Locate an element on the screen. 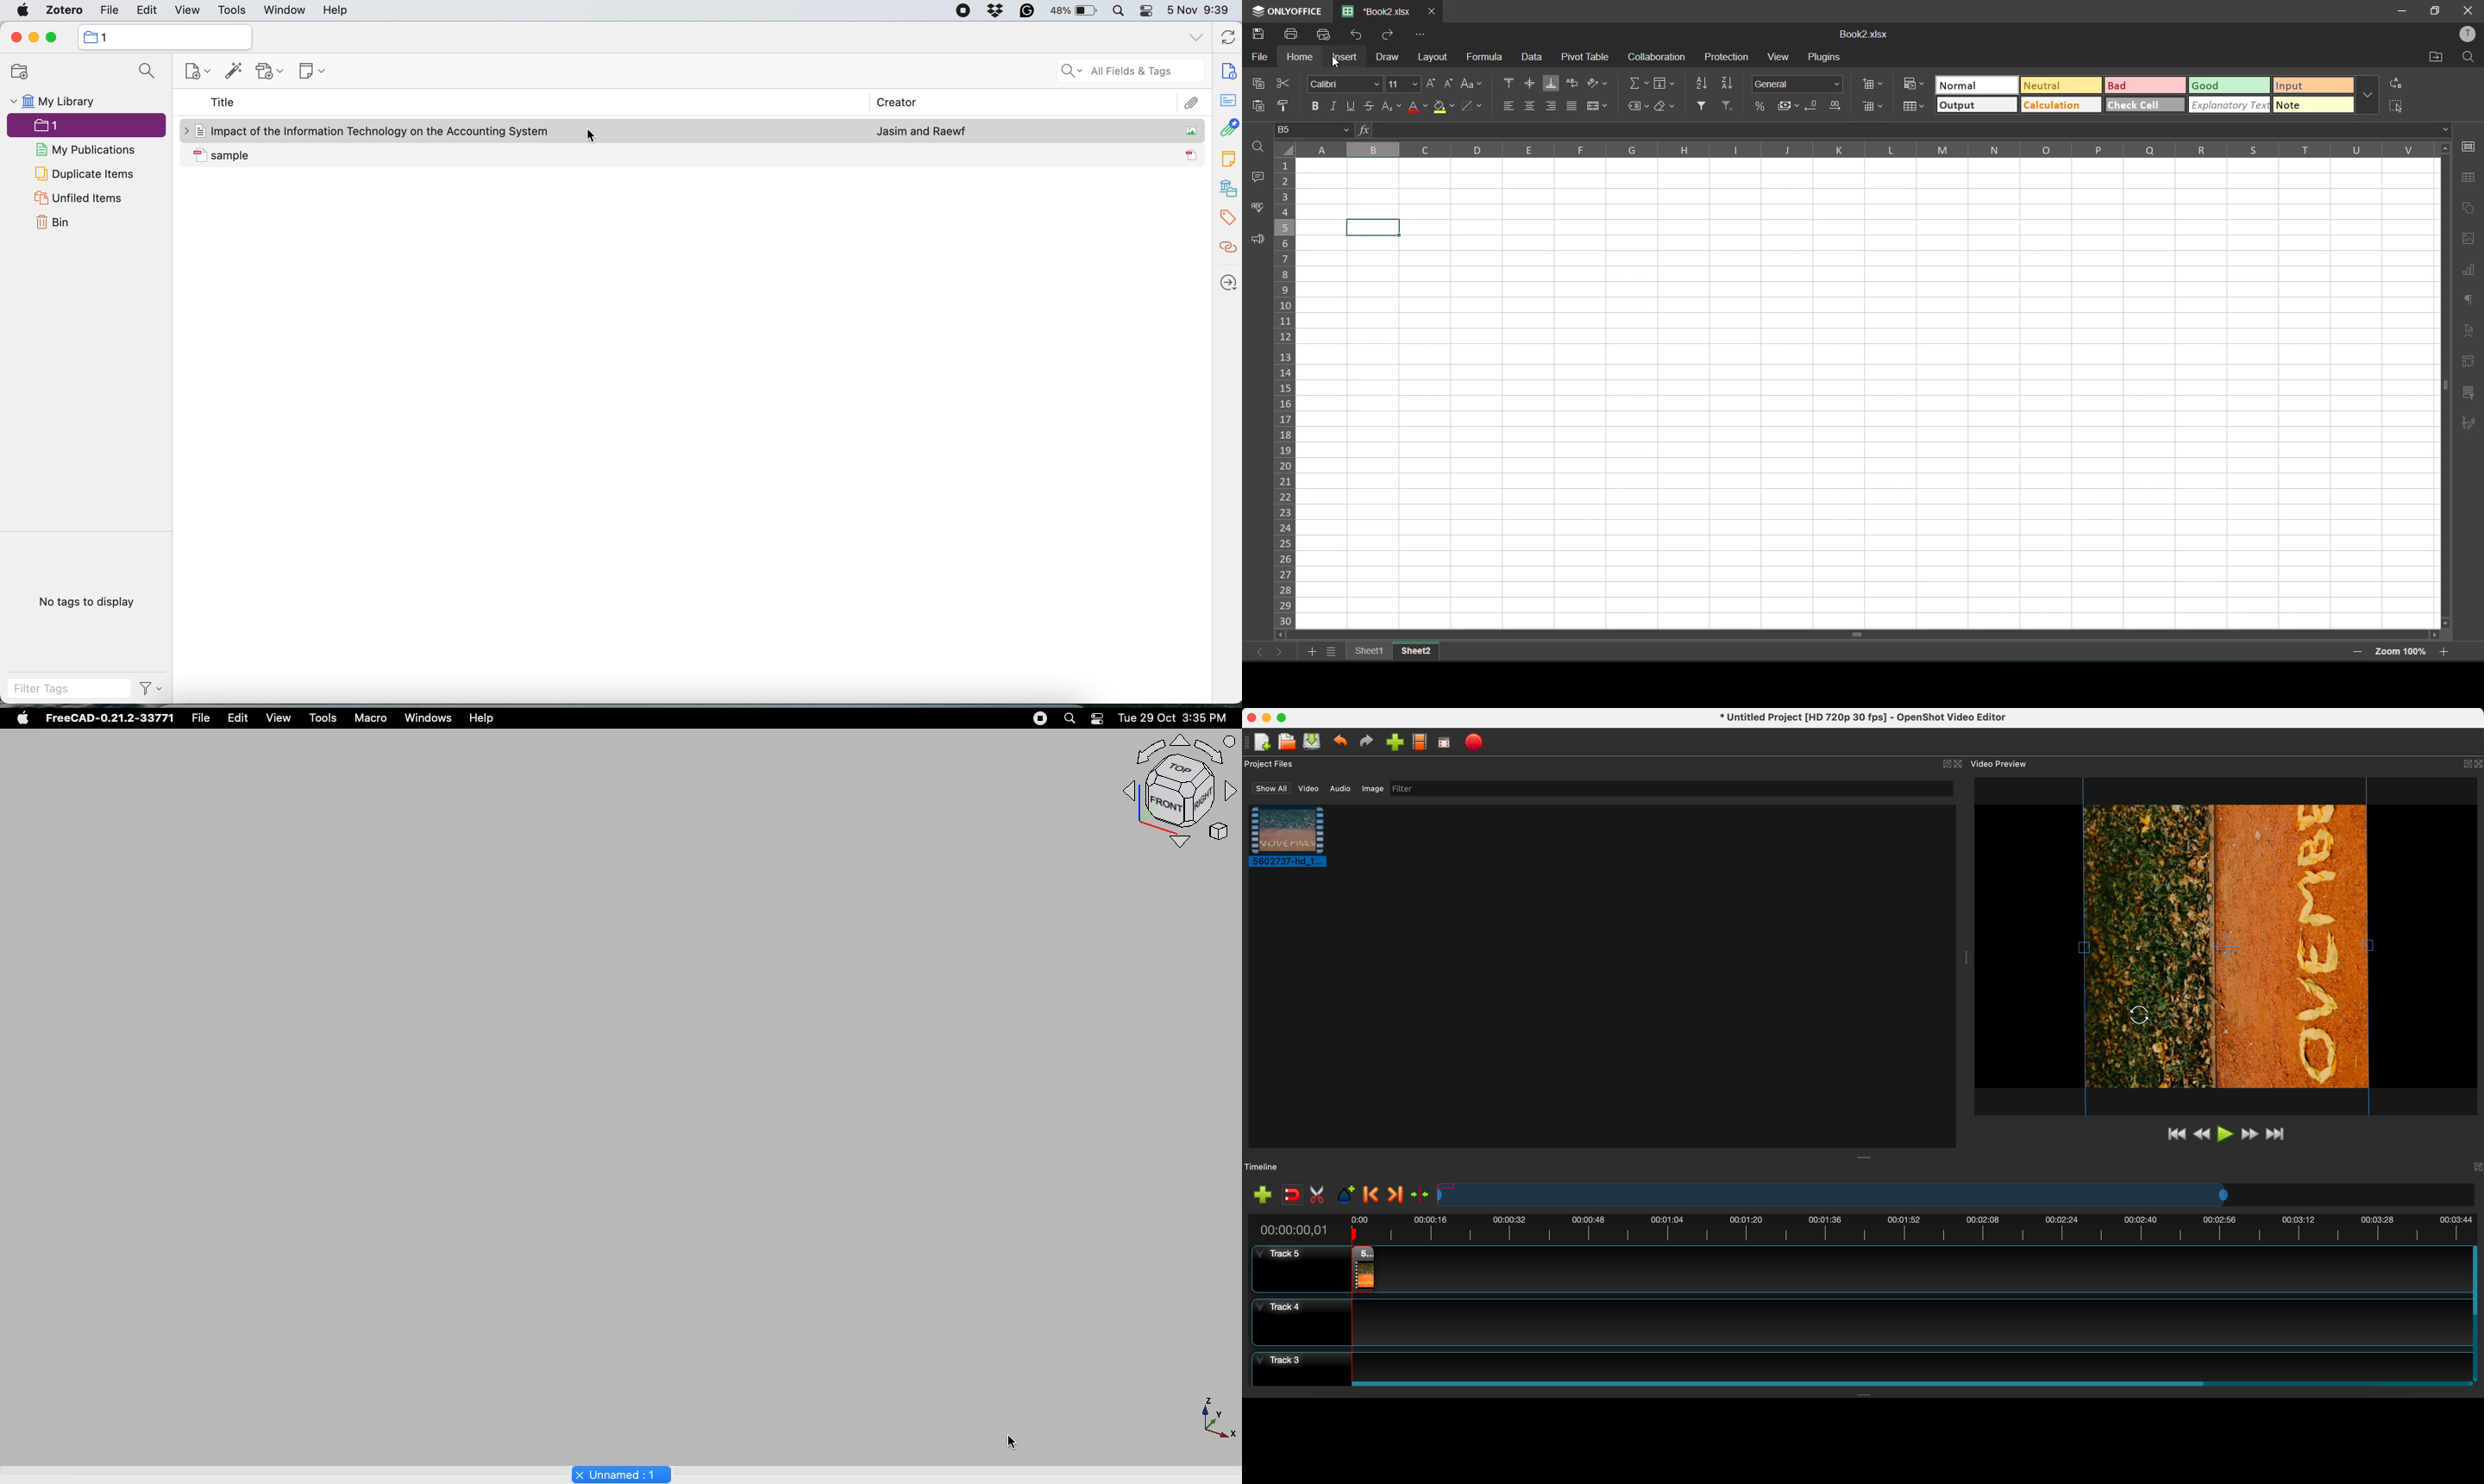 This screenshot has width=2492, height=1484. sample is located at coordinates (225, 156).